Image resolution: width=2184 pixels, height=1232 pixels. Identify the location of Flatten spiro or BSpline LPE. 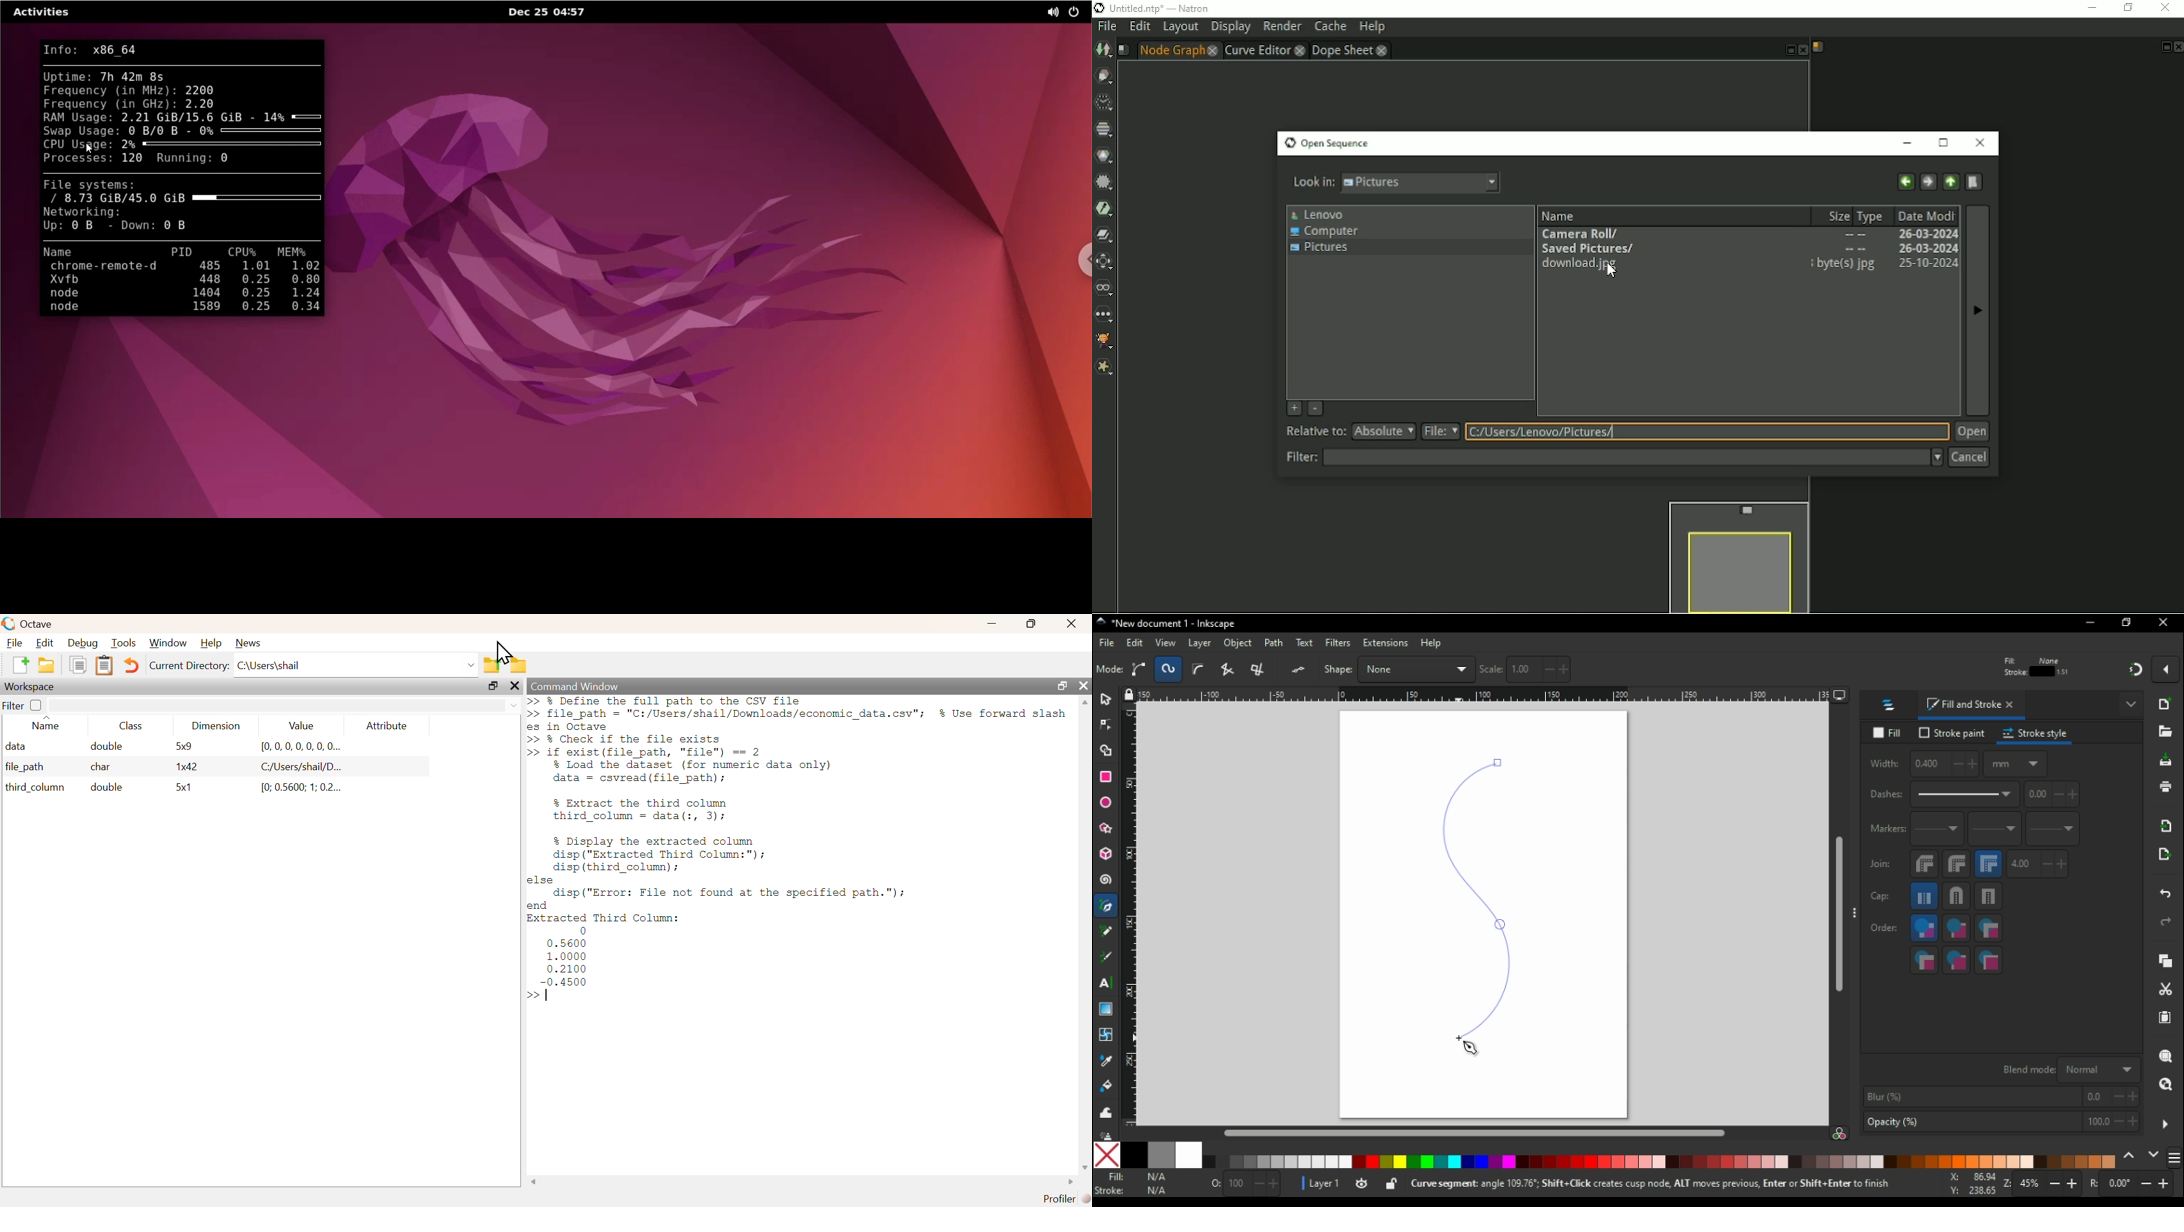
(1300, 669).